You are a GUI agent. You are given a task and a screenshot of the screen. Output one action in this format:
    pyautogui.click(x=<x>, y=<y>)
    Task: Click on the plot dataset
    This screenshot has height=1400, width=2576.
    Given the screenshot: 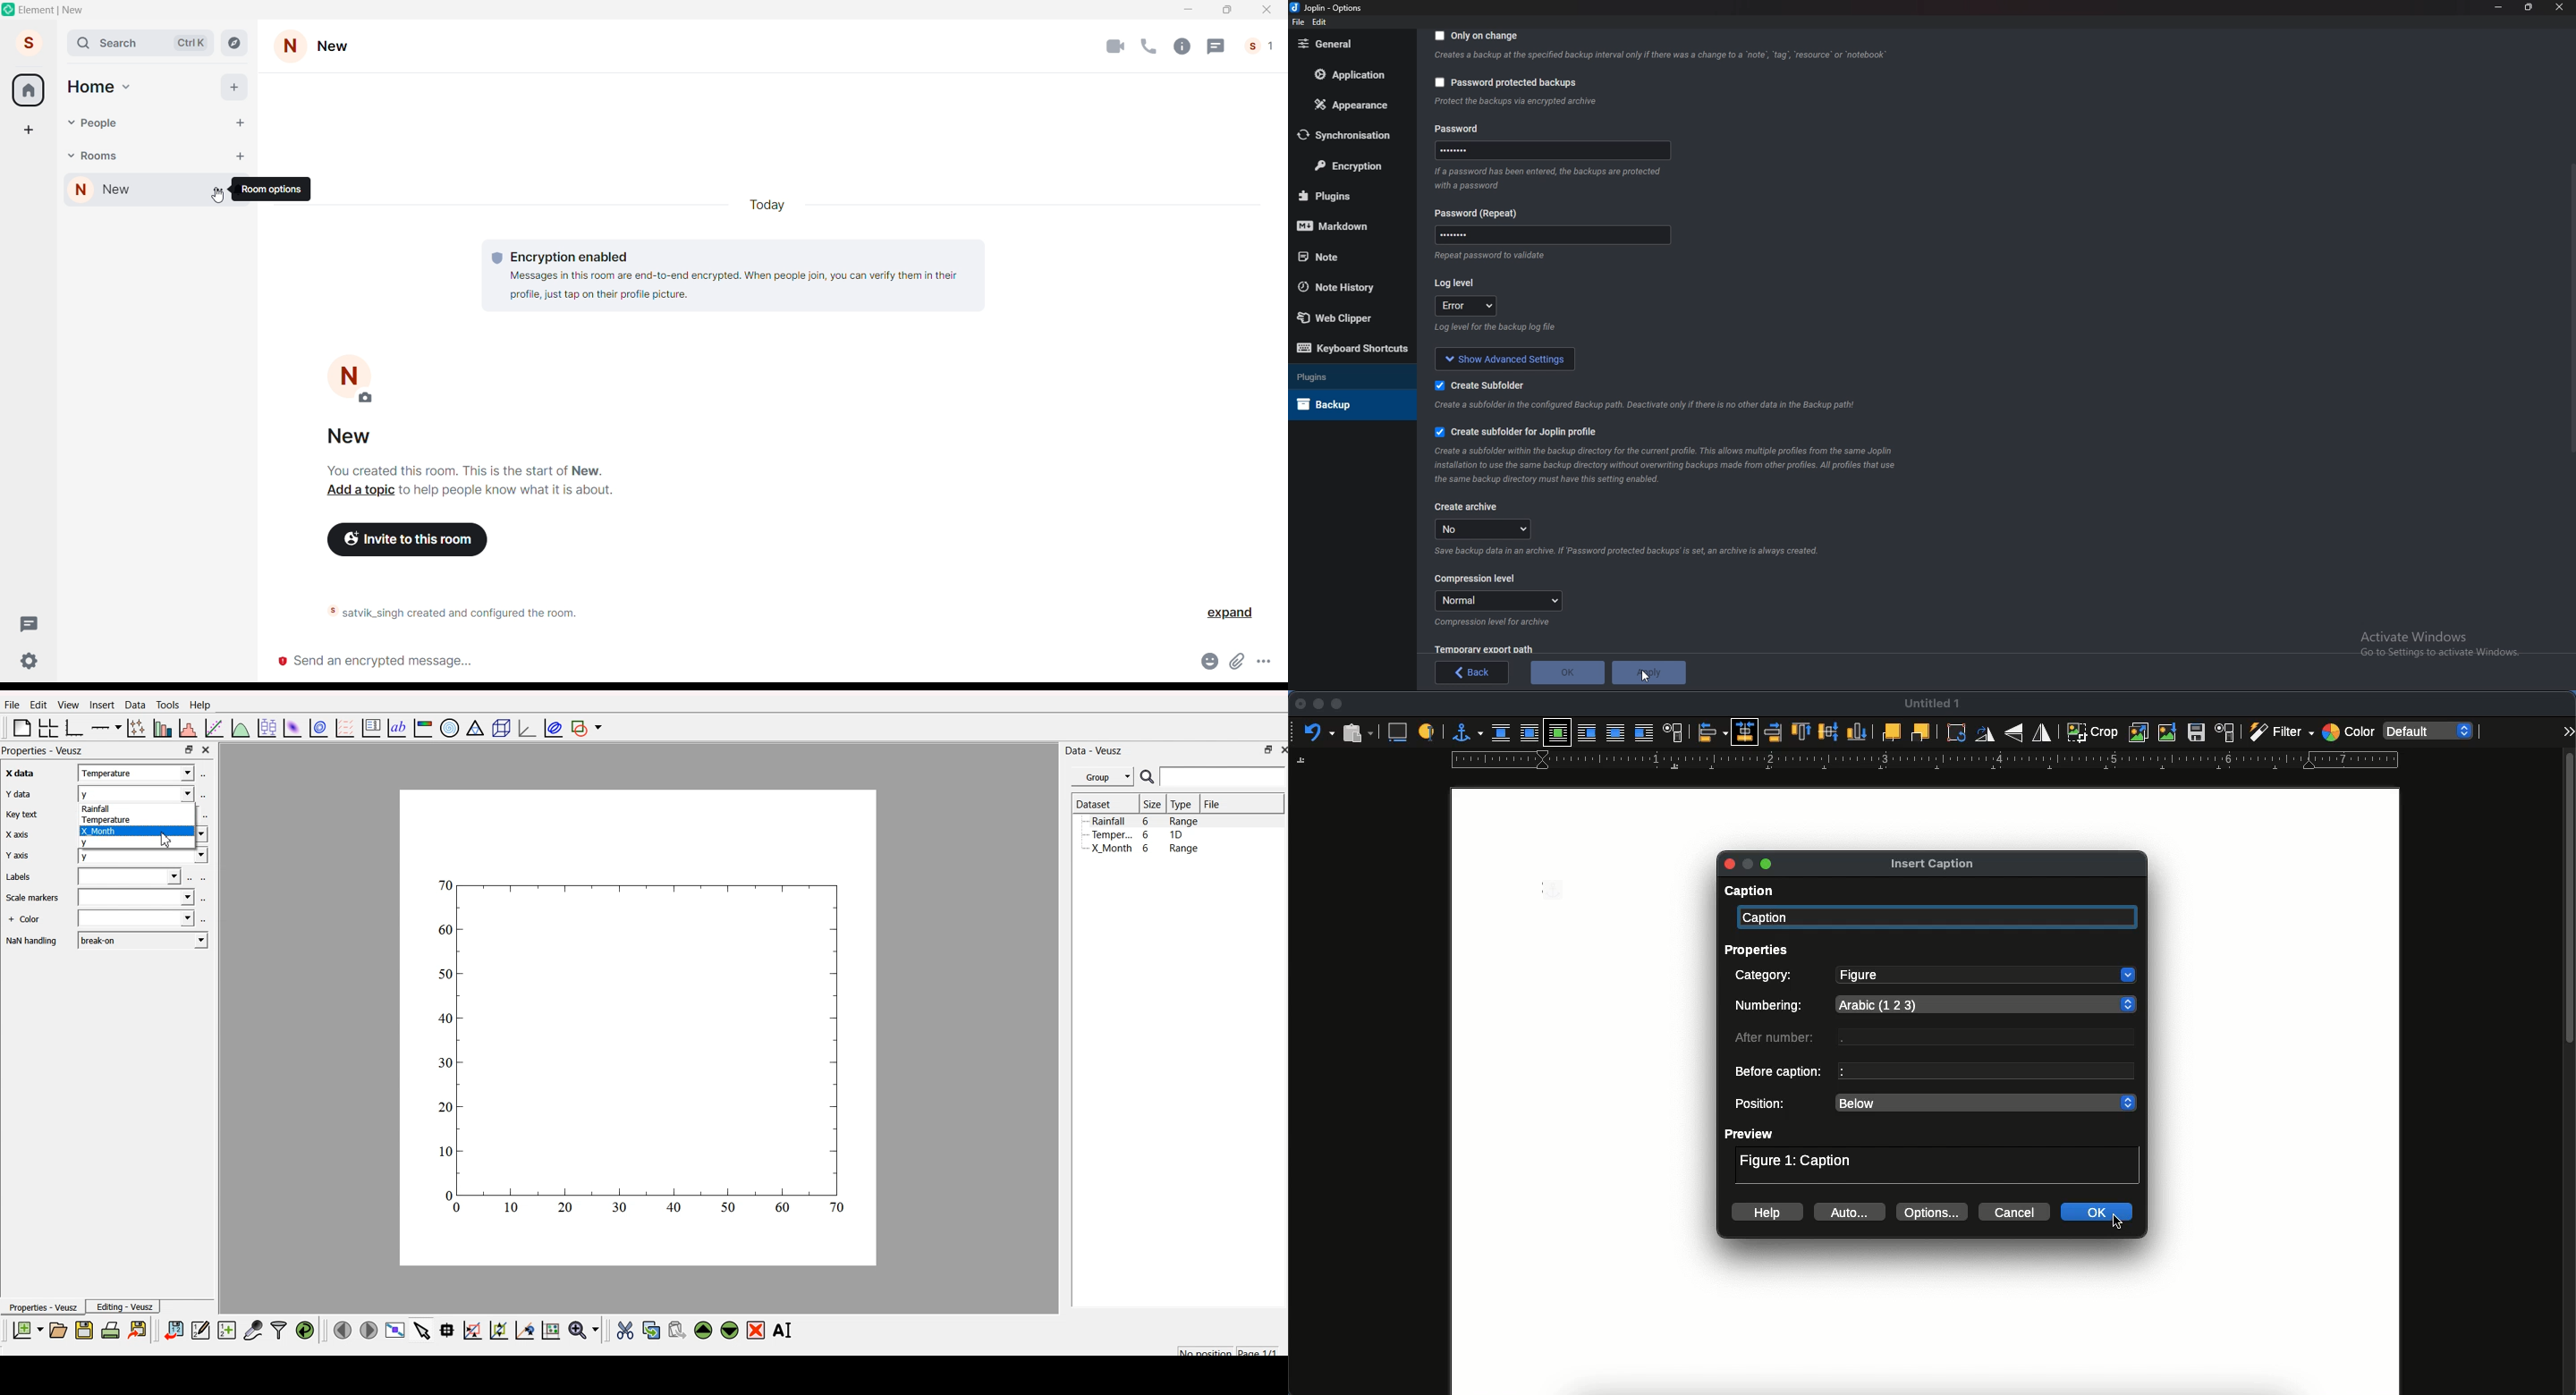 What is the action you would take?
    pyautogui.click(x=291, y=727)
    